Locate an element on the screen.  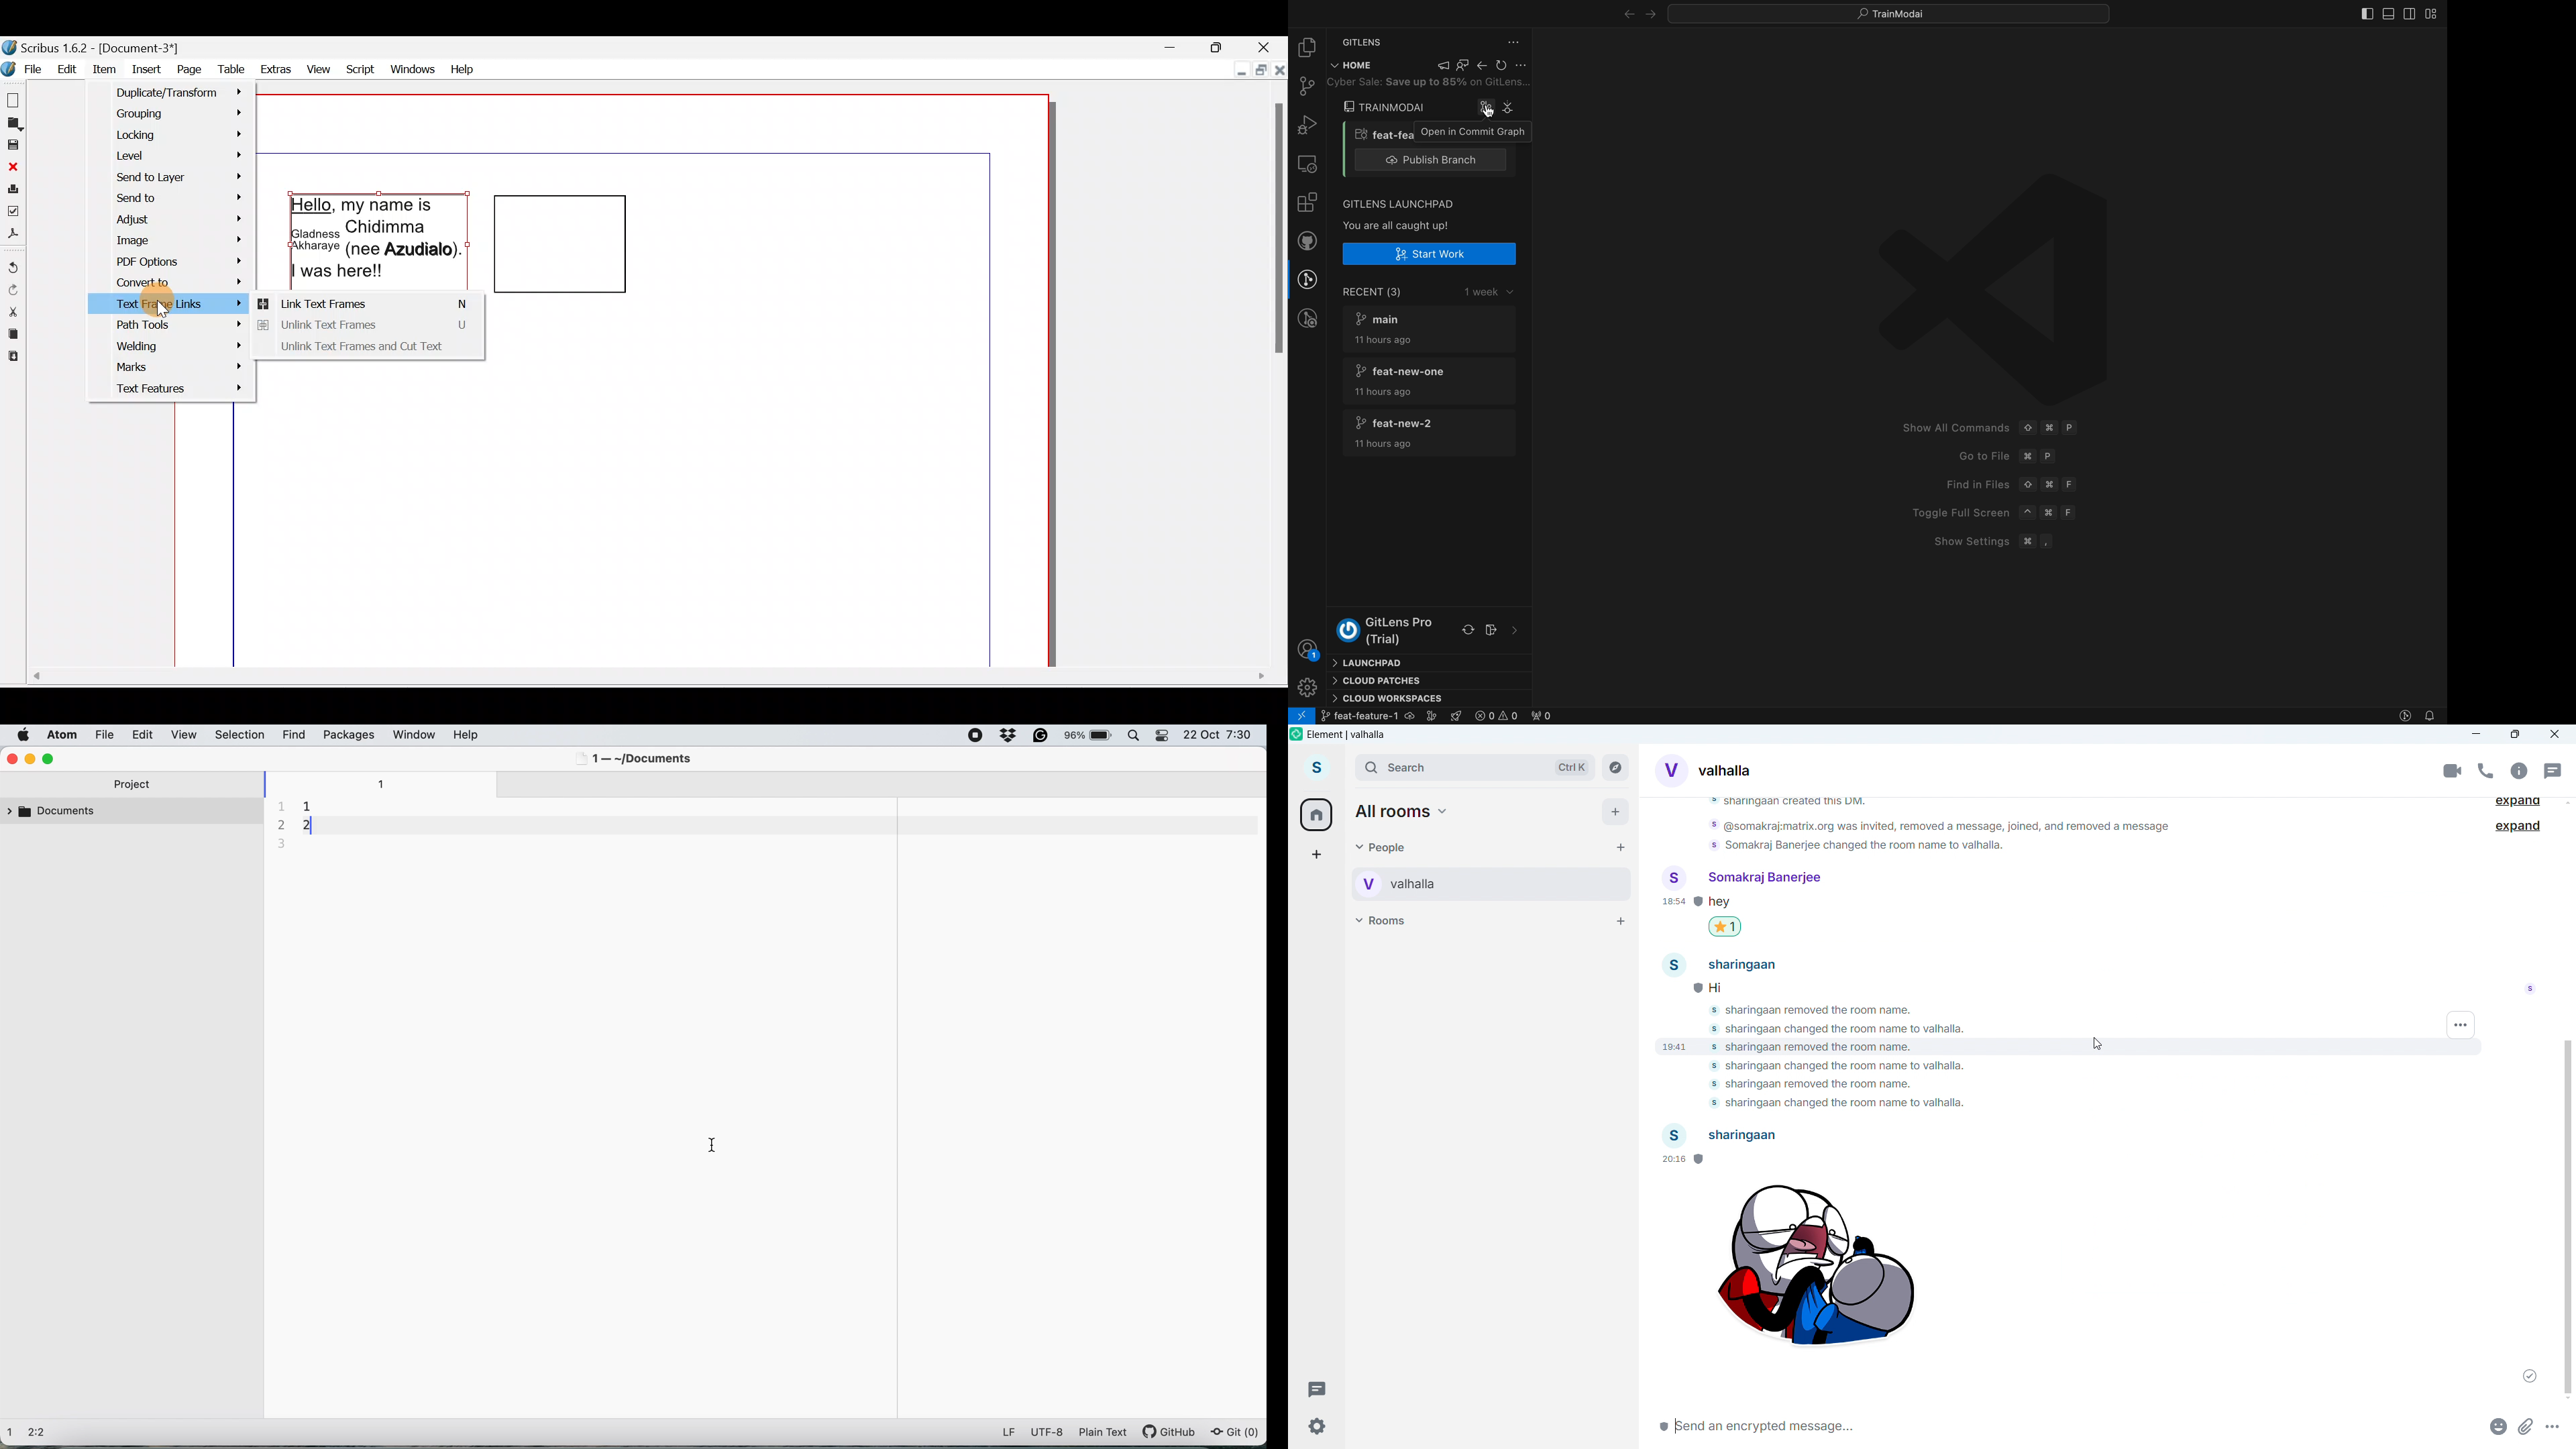
cursor is located at coordinates (164, 306).